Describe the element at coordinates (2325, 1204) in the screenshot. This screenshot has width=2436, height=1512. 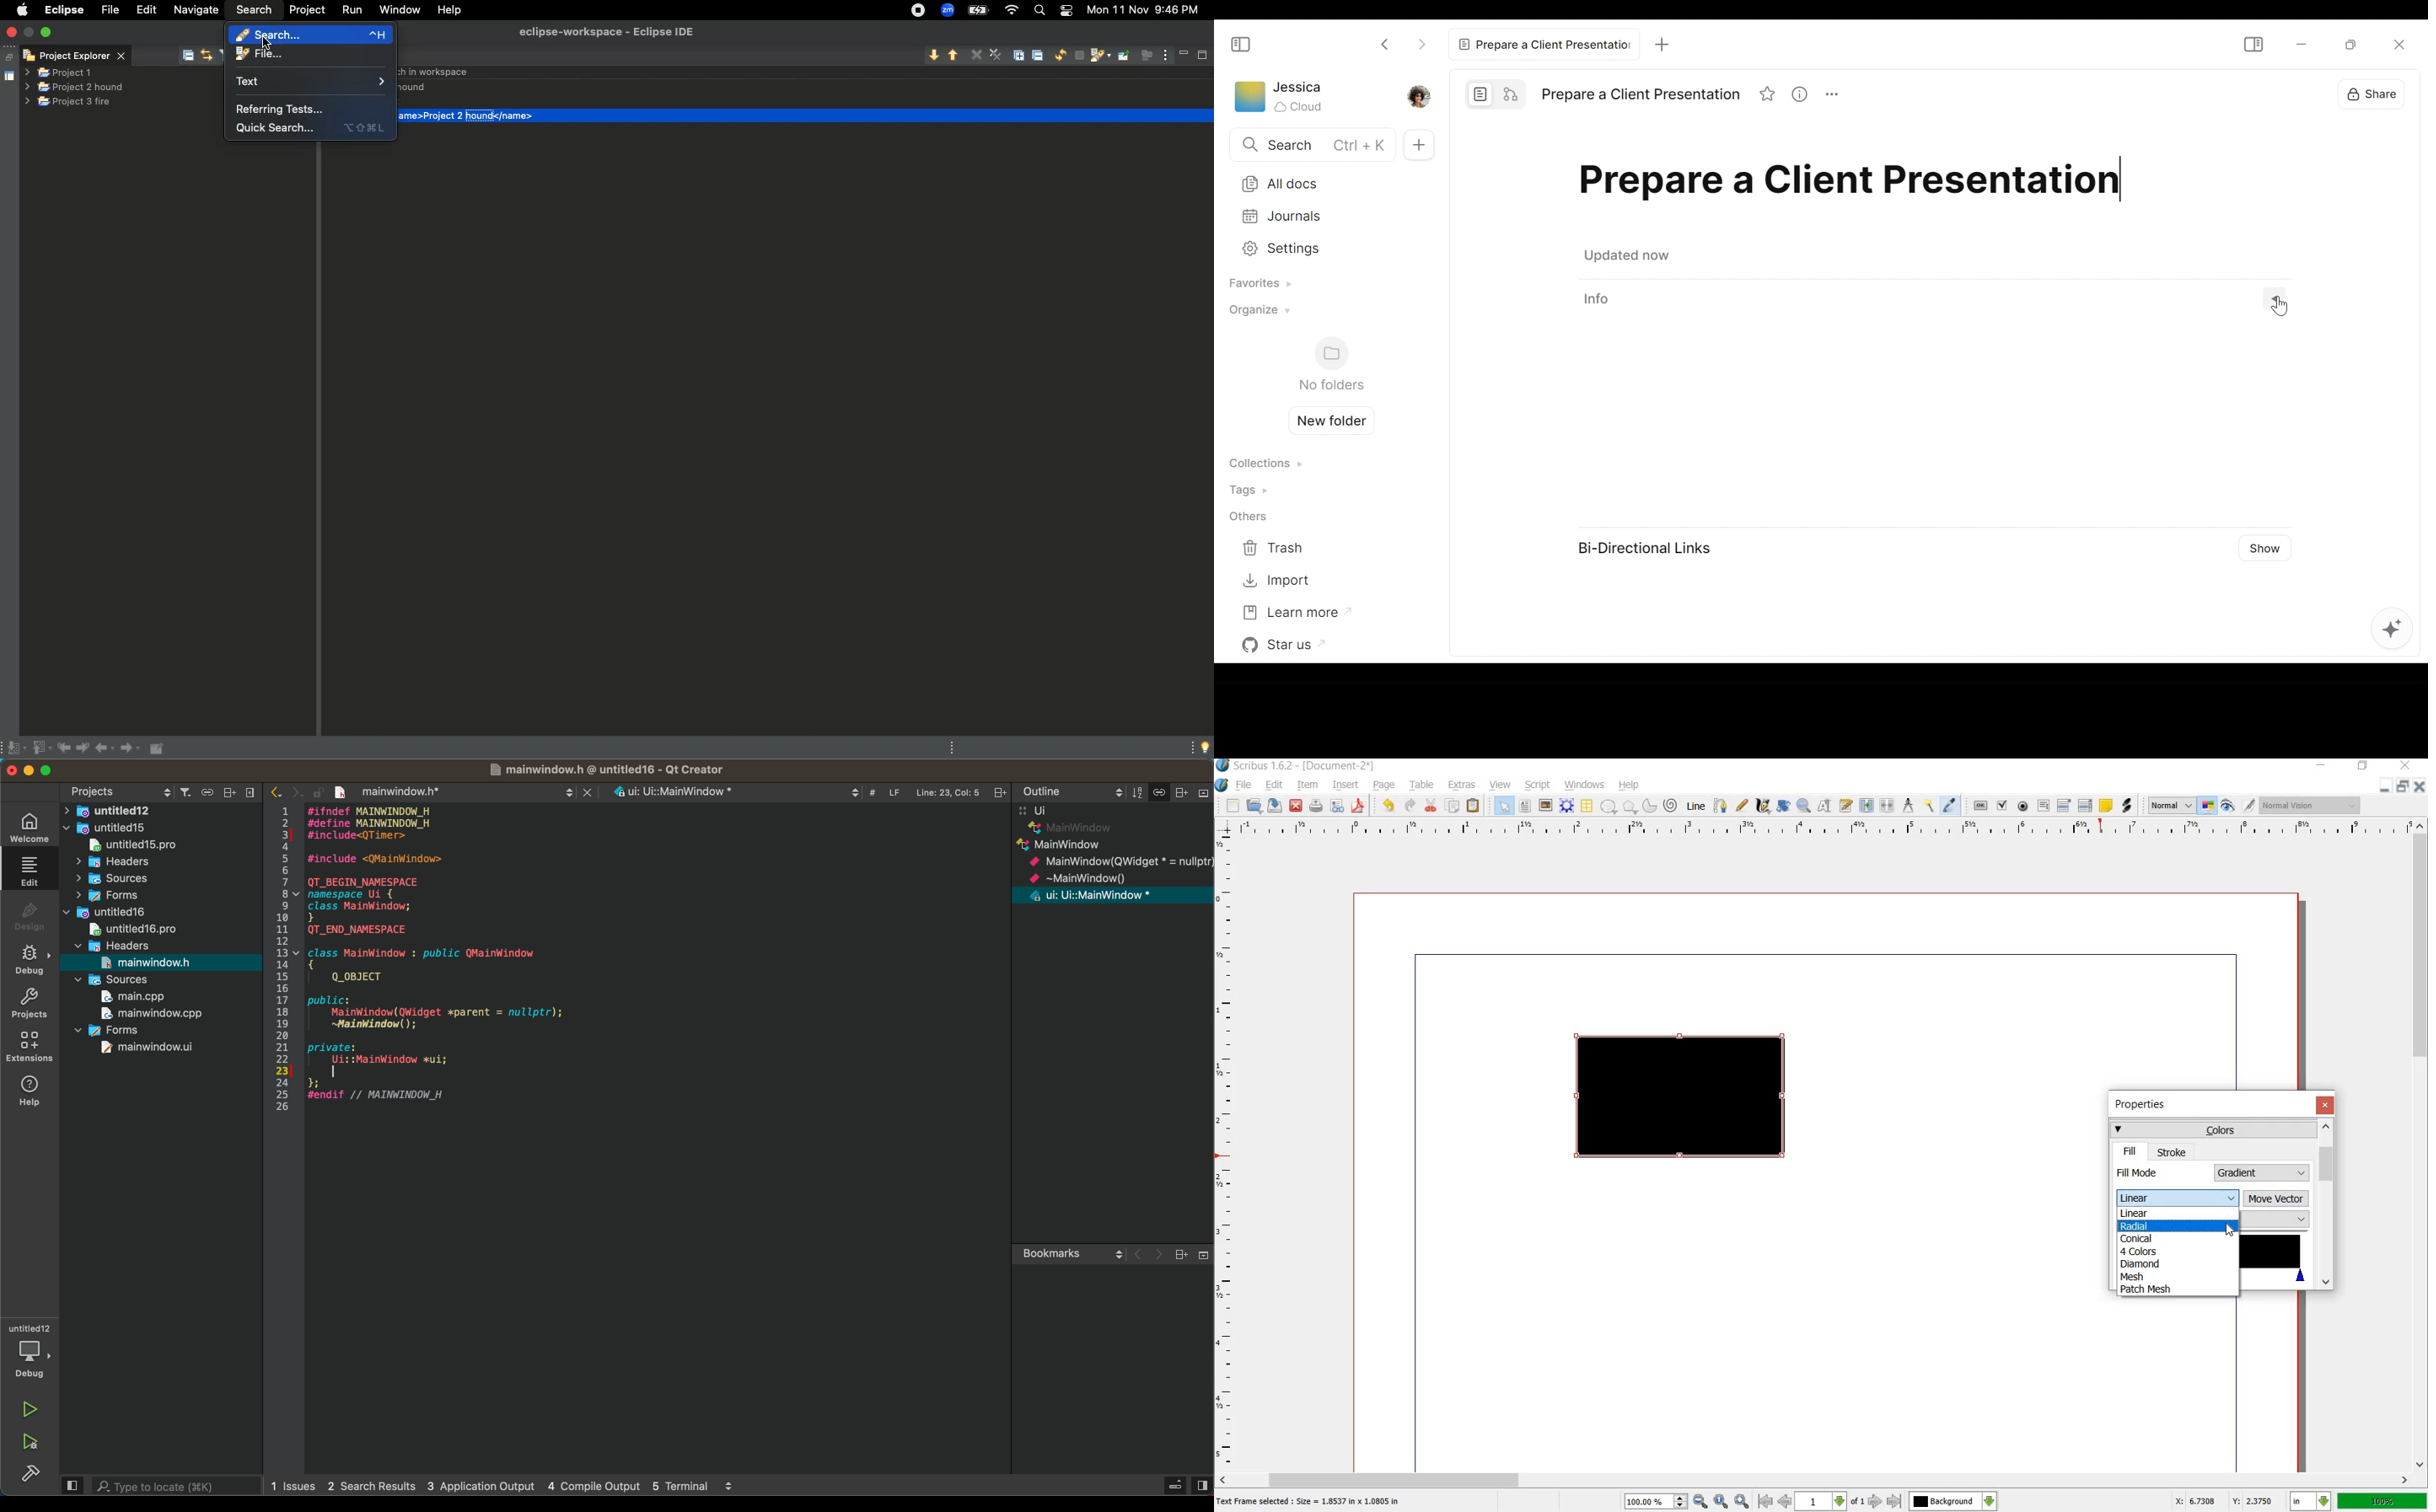
I see `scrollbar` at that location.